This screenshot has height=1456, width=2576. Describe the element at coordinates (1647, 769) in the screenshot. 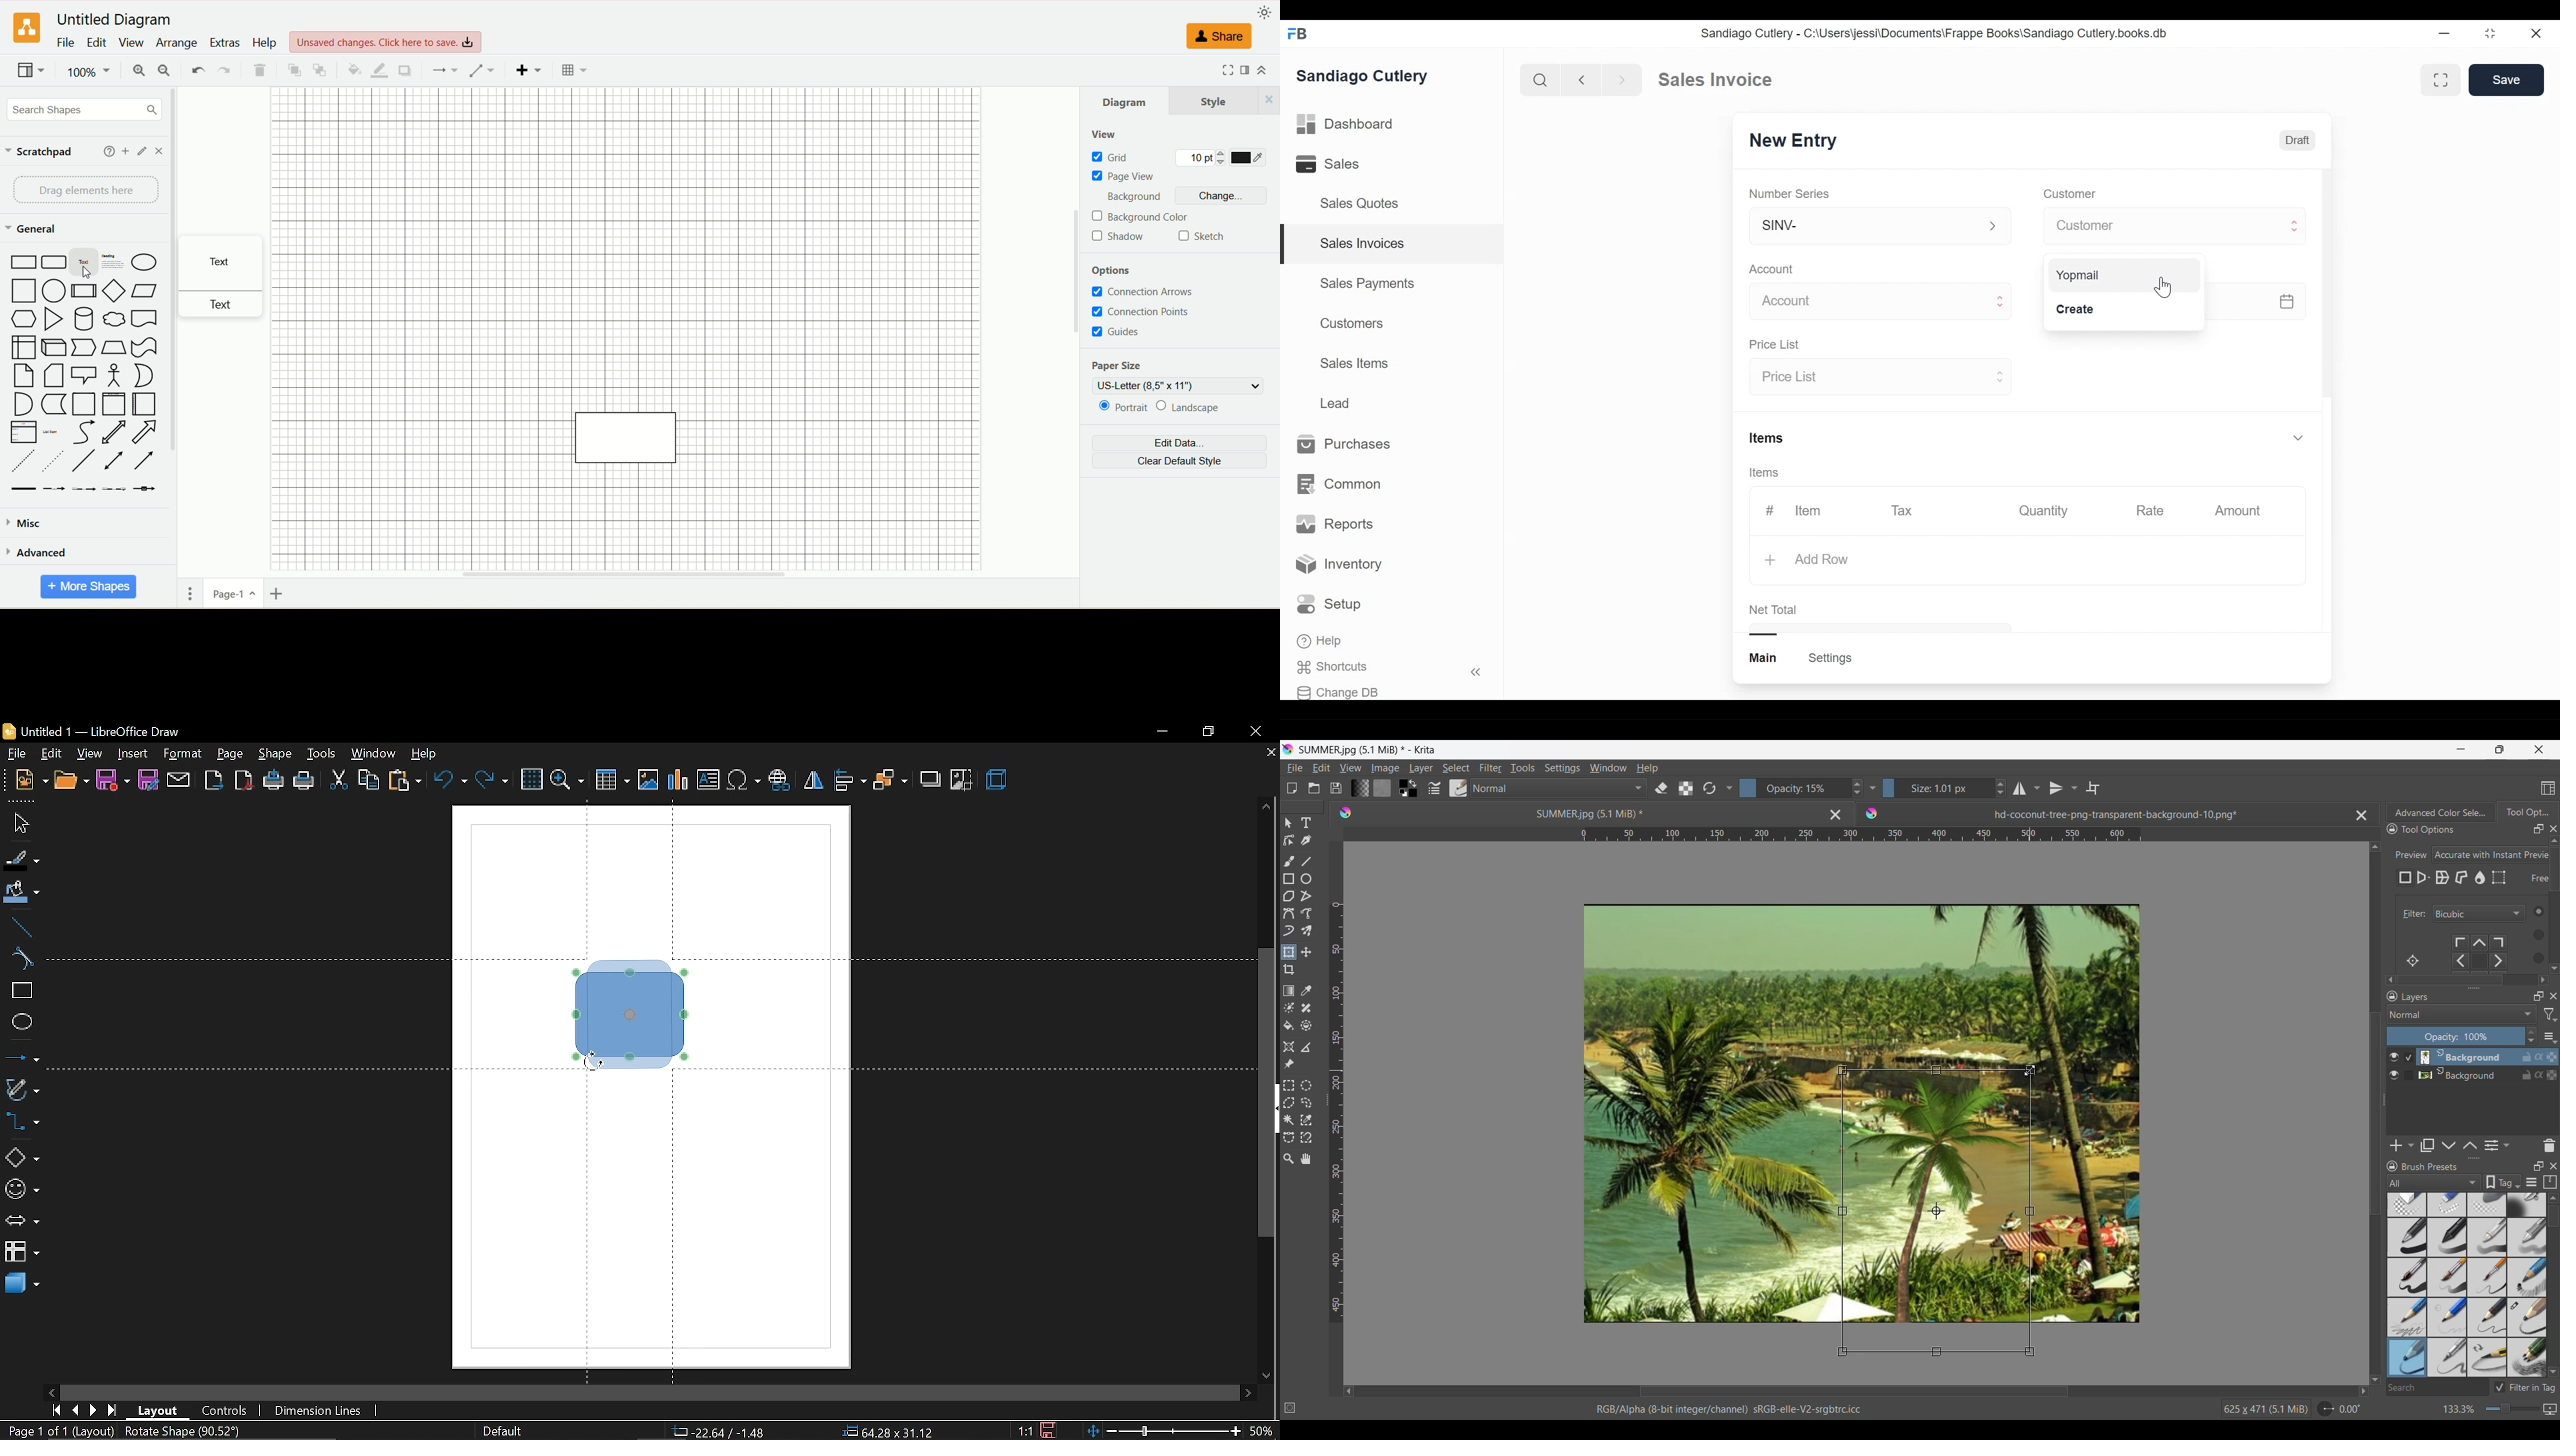

I see `Help` at that location.